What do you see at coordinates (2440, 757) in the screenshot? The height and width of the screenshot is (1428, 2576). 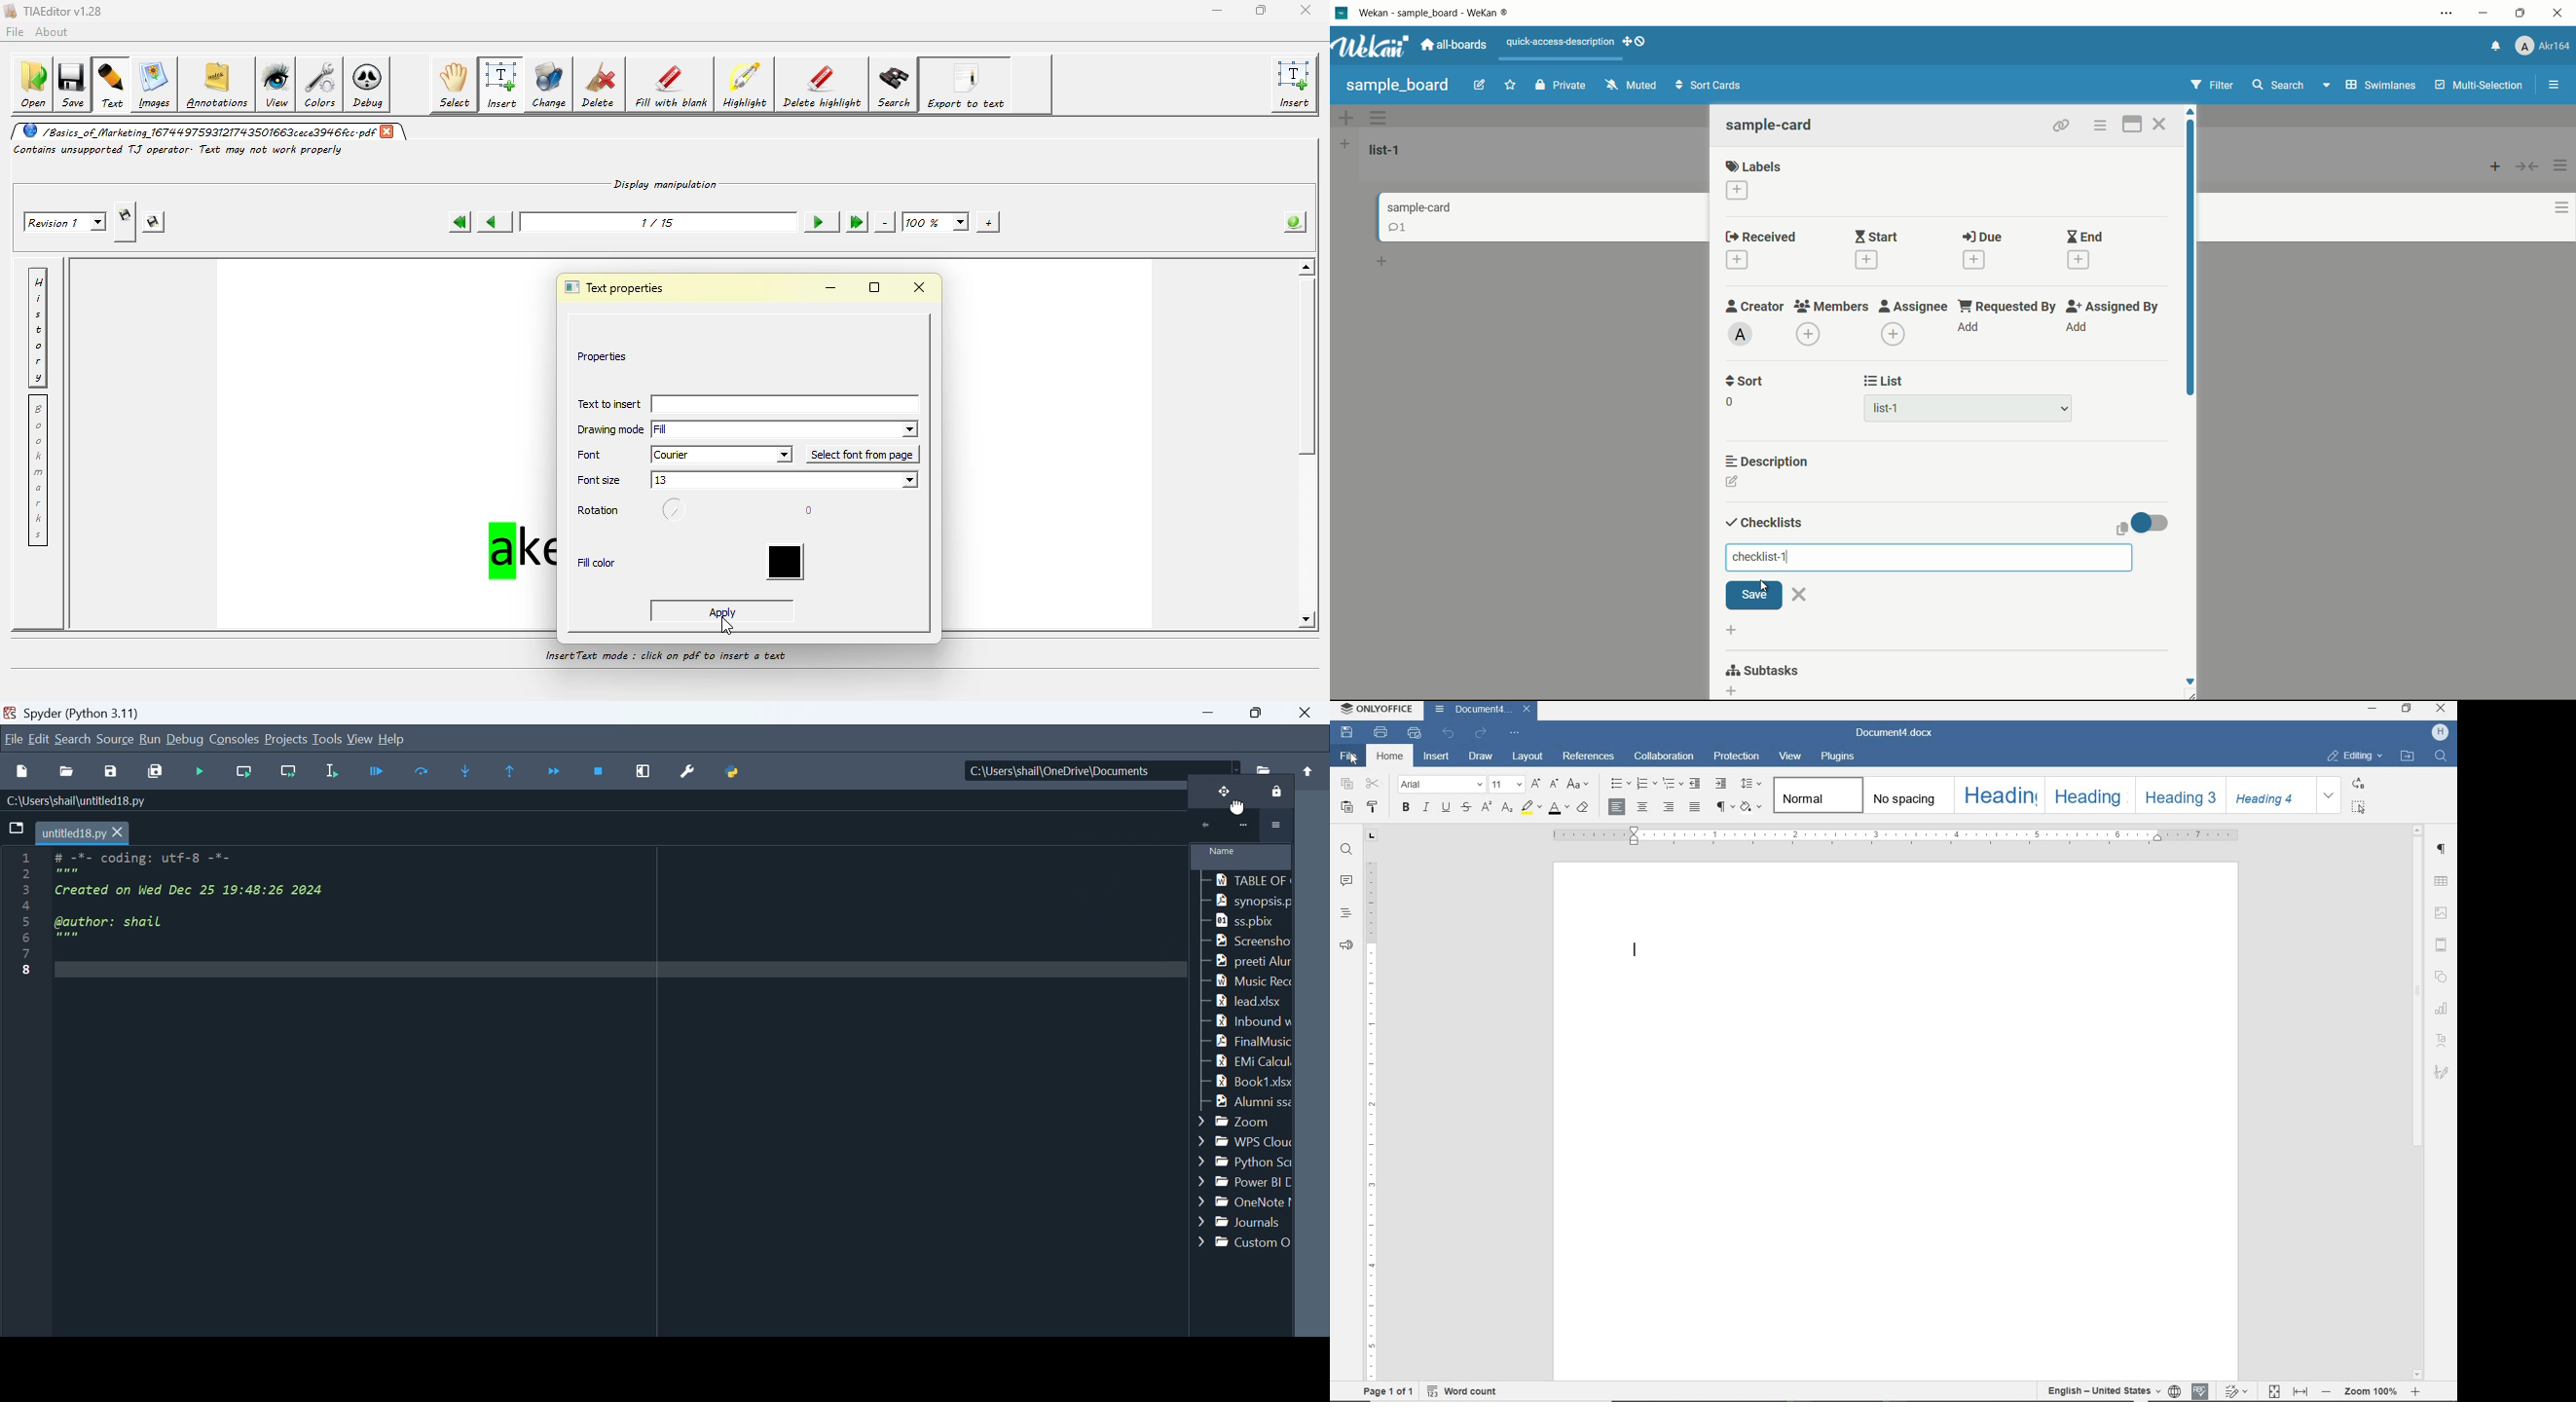 I see `FIND` at bounding box center [2440, 757].